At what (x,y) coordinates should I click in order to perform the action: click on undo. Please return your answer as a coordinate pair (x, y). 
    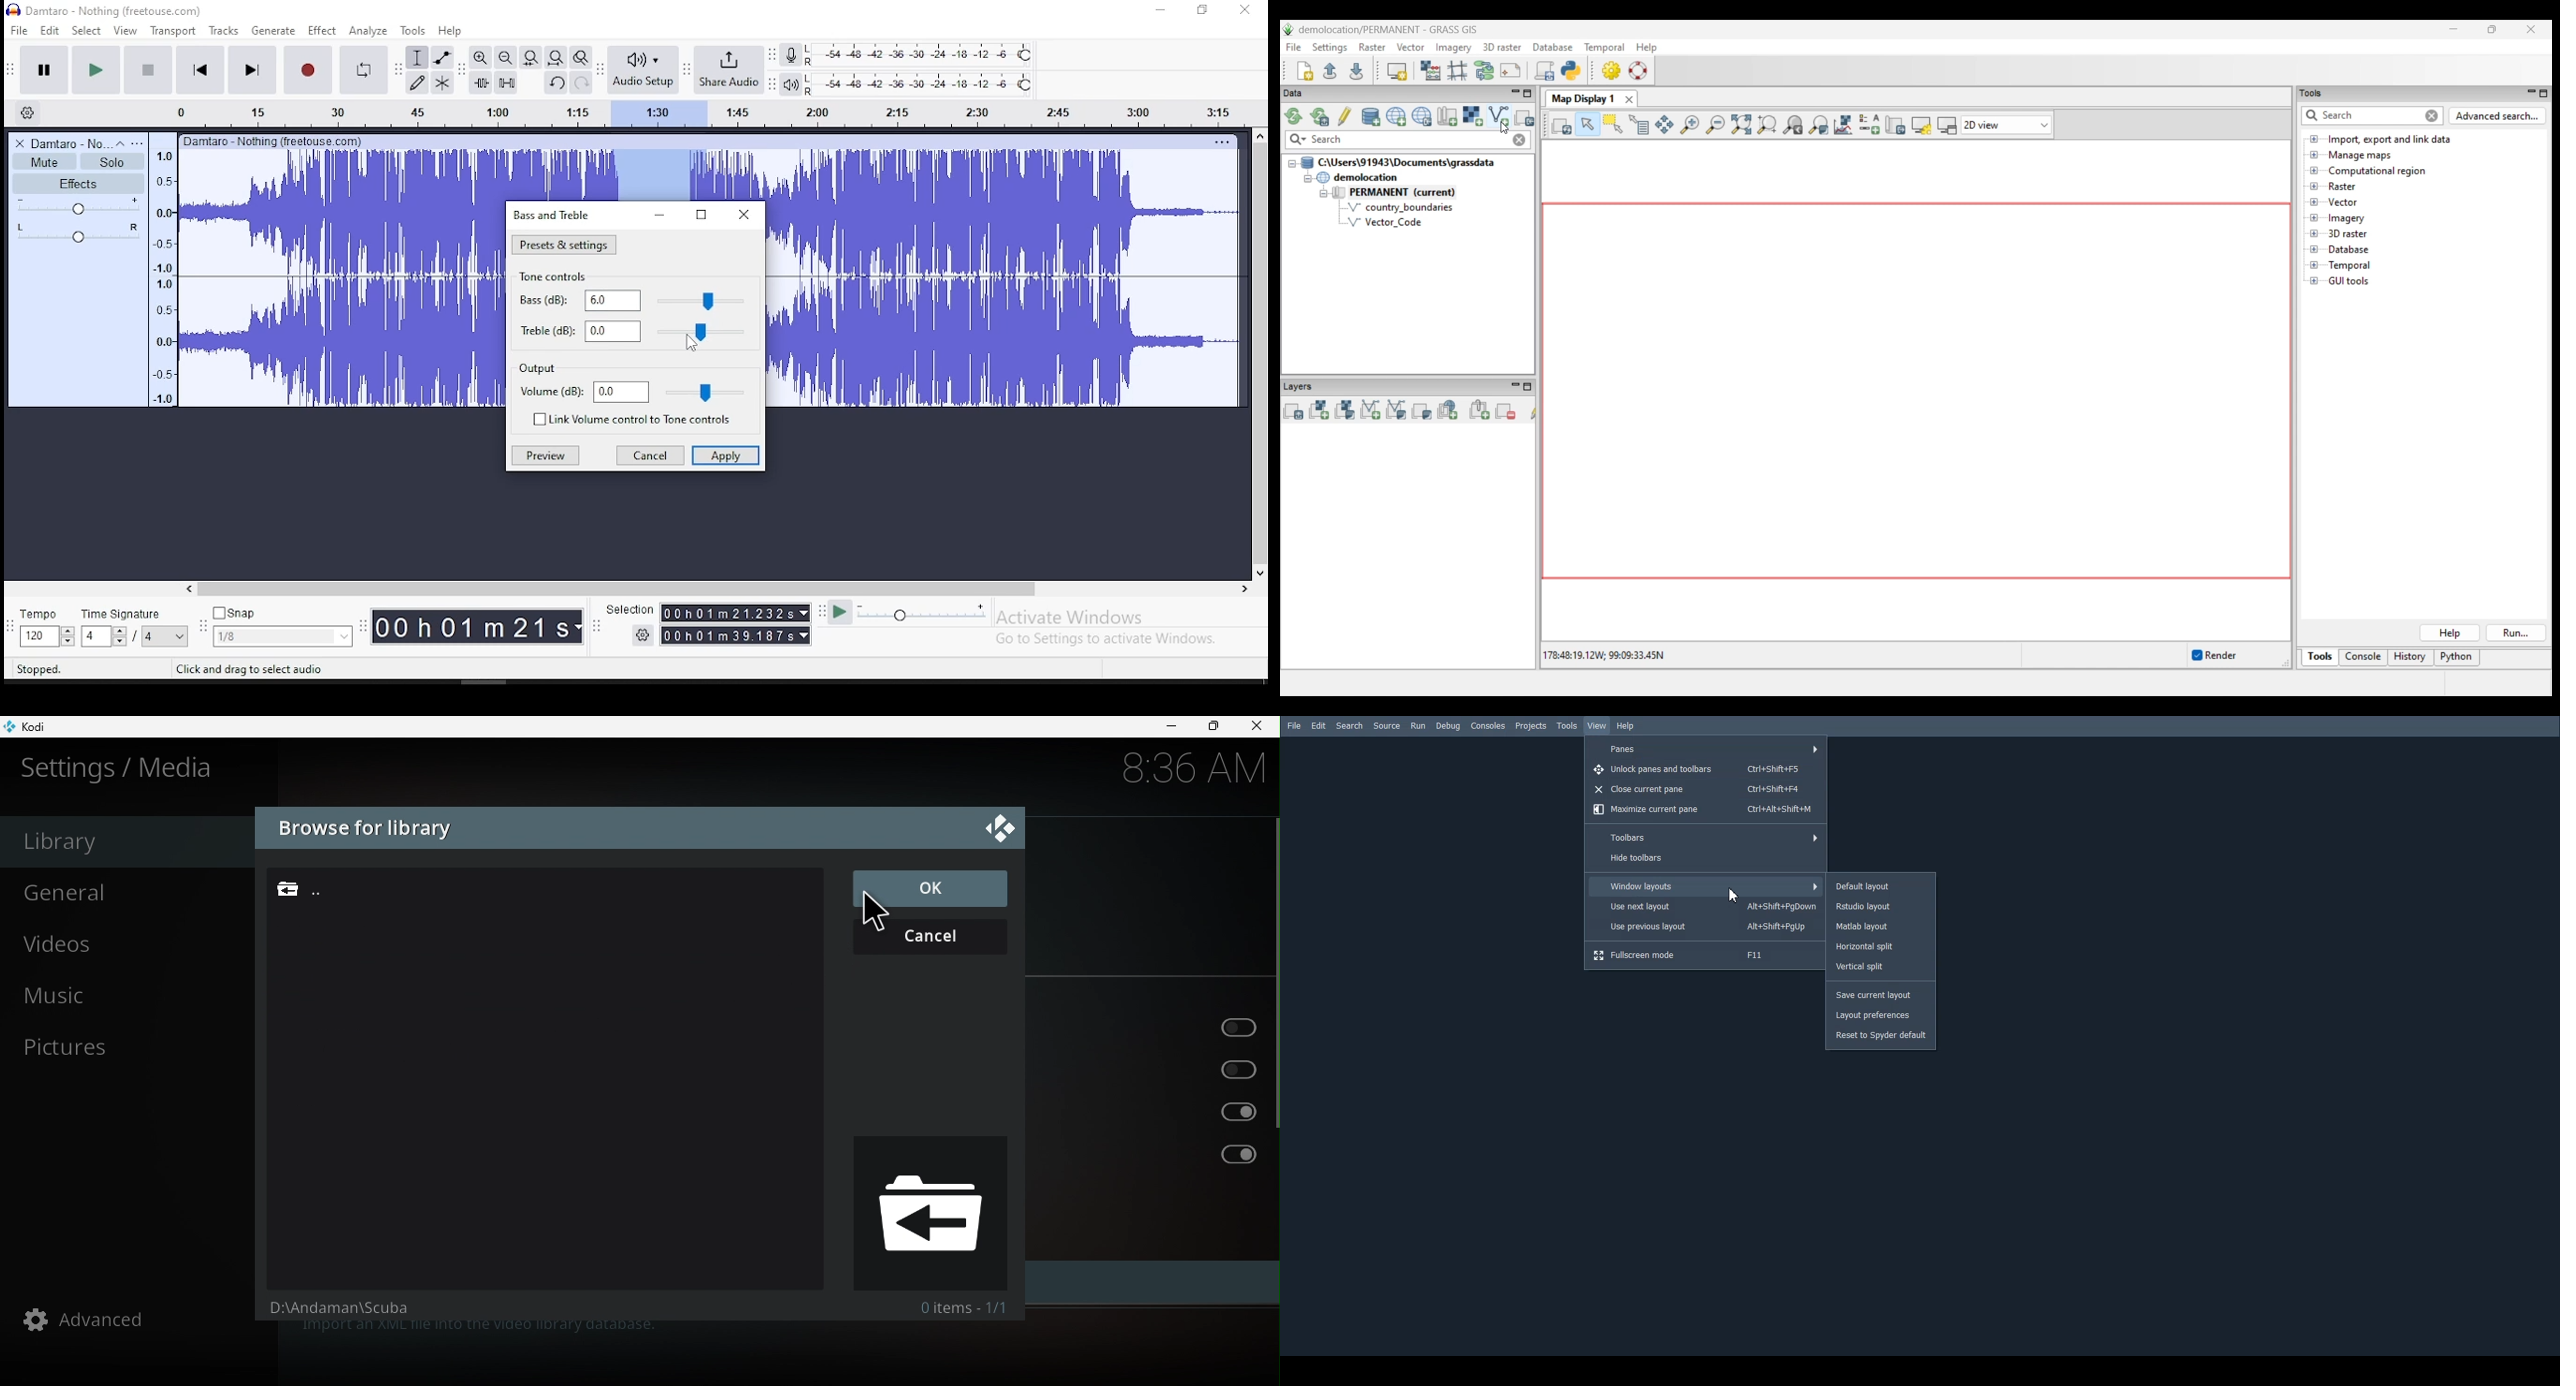
    Looking at the image, I should click on (556, 83).